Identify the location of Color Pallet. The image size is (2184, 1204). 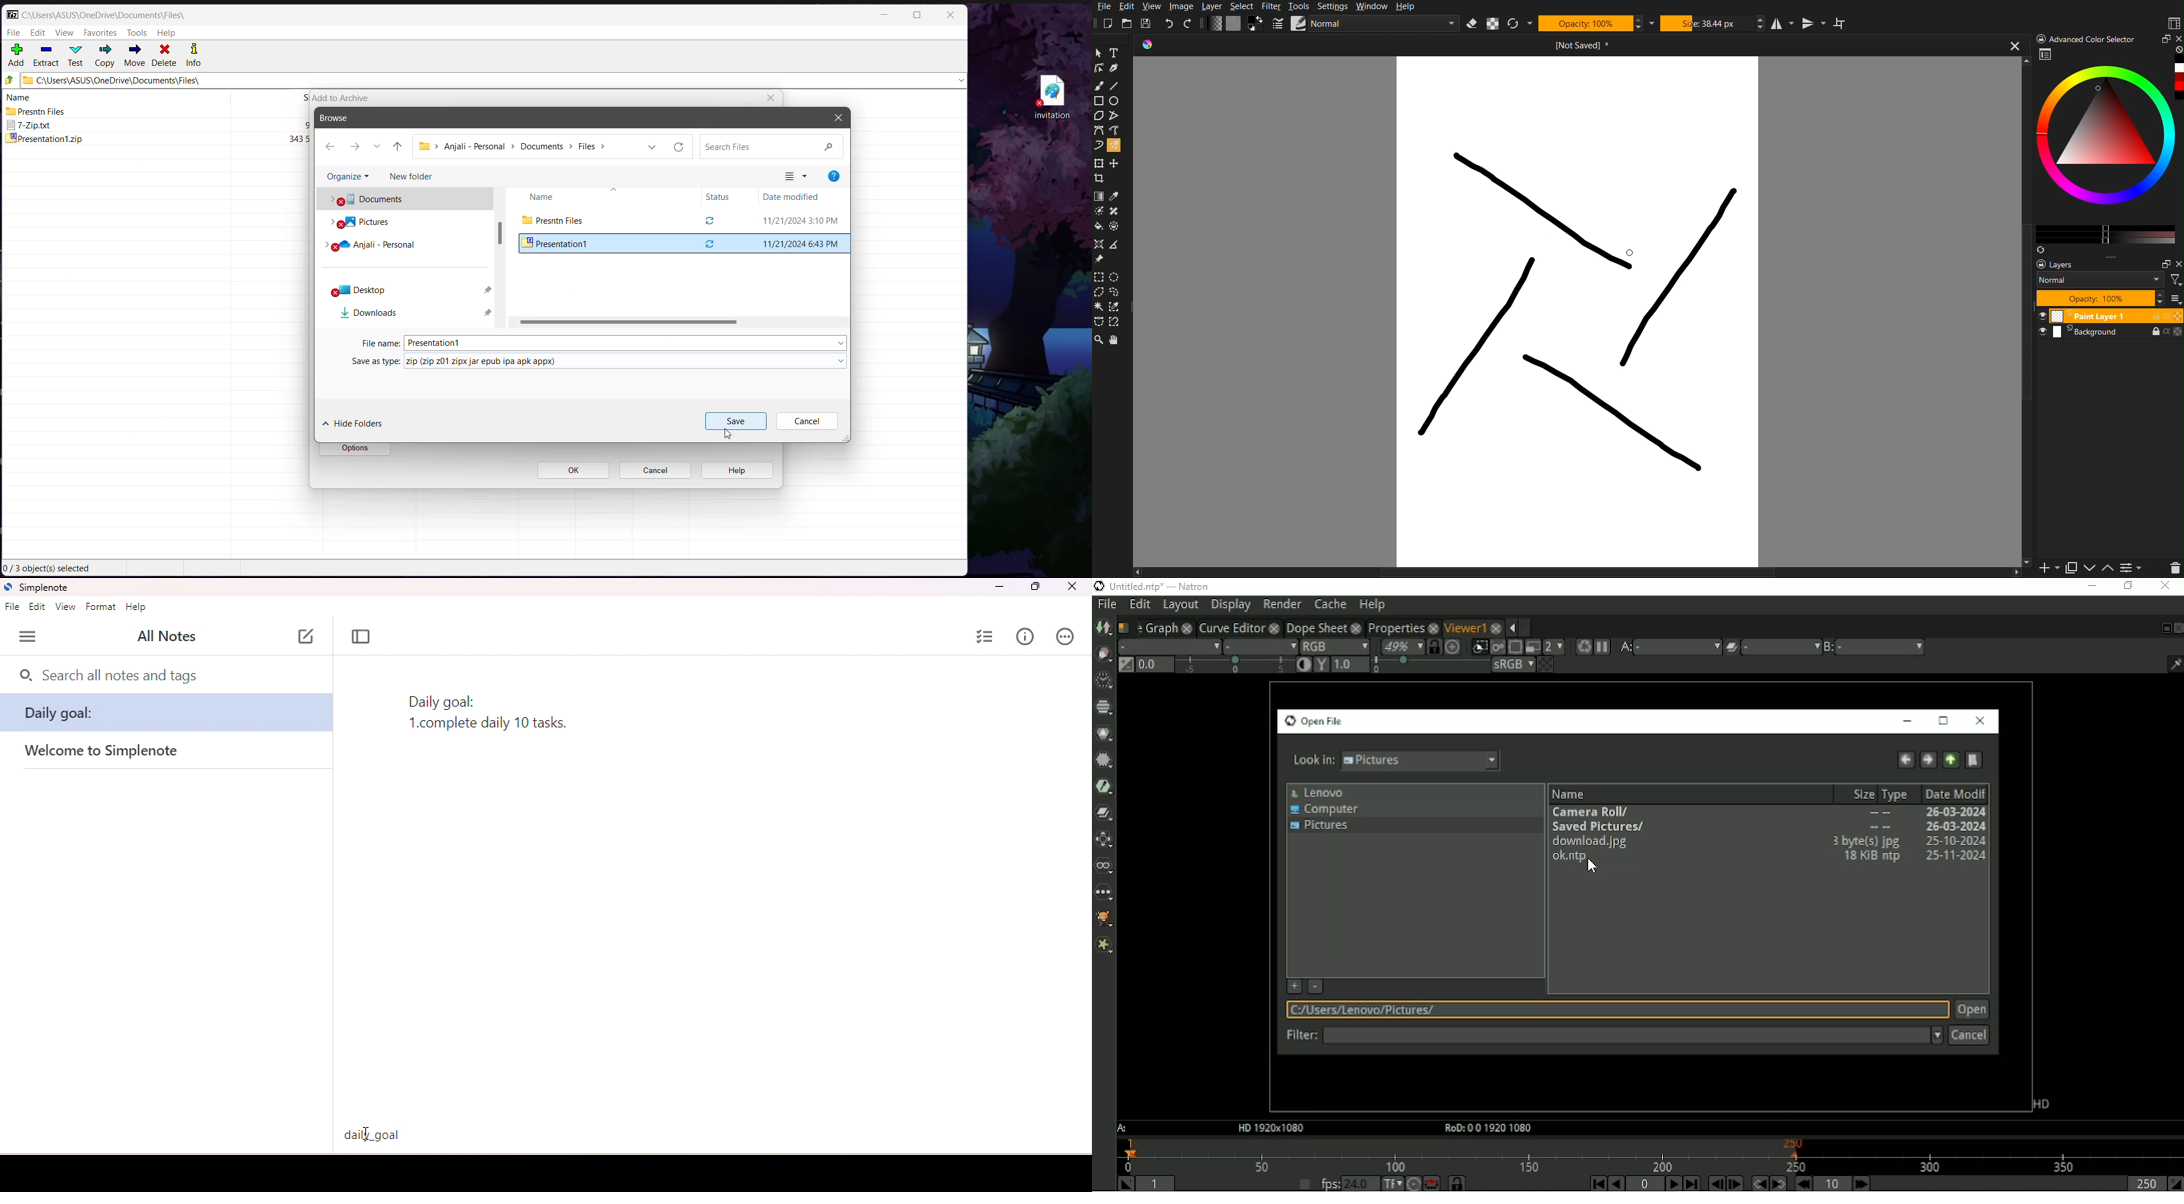
(1118, 229).